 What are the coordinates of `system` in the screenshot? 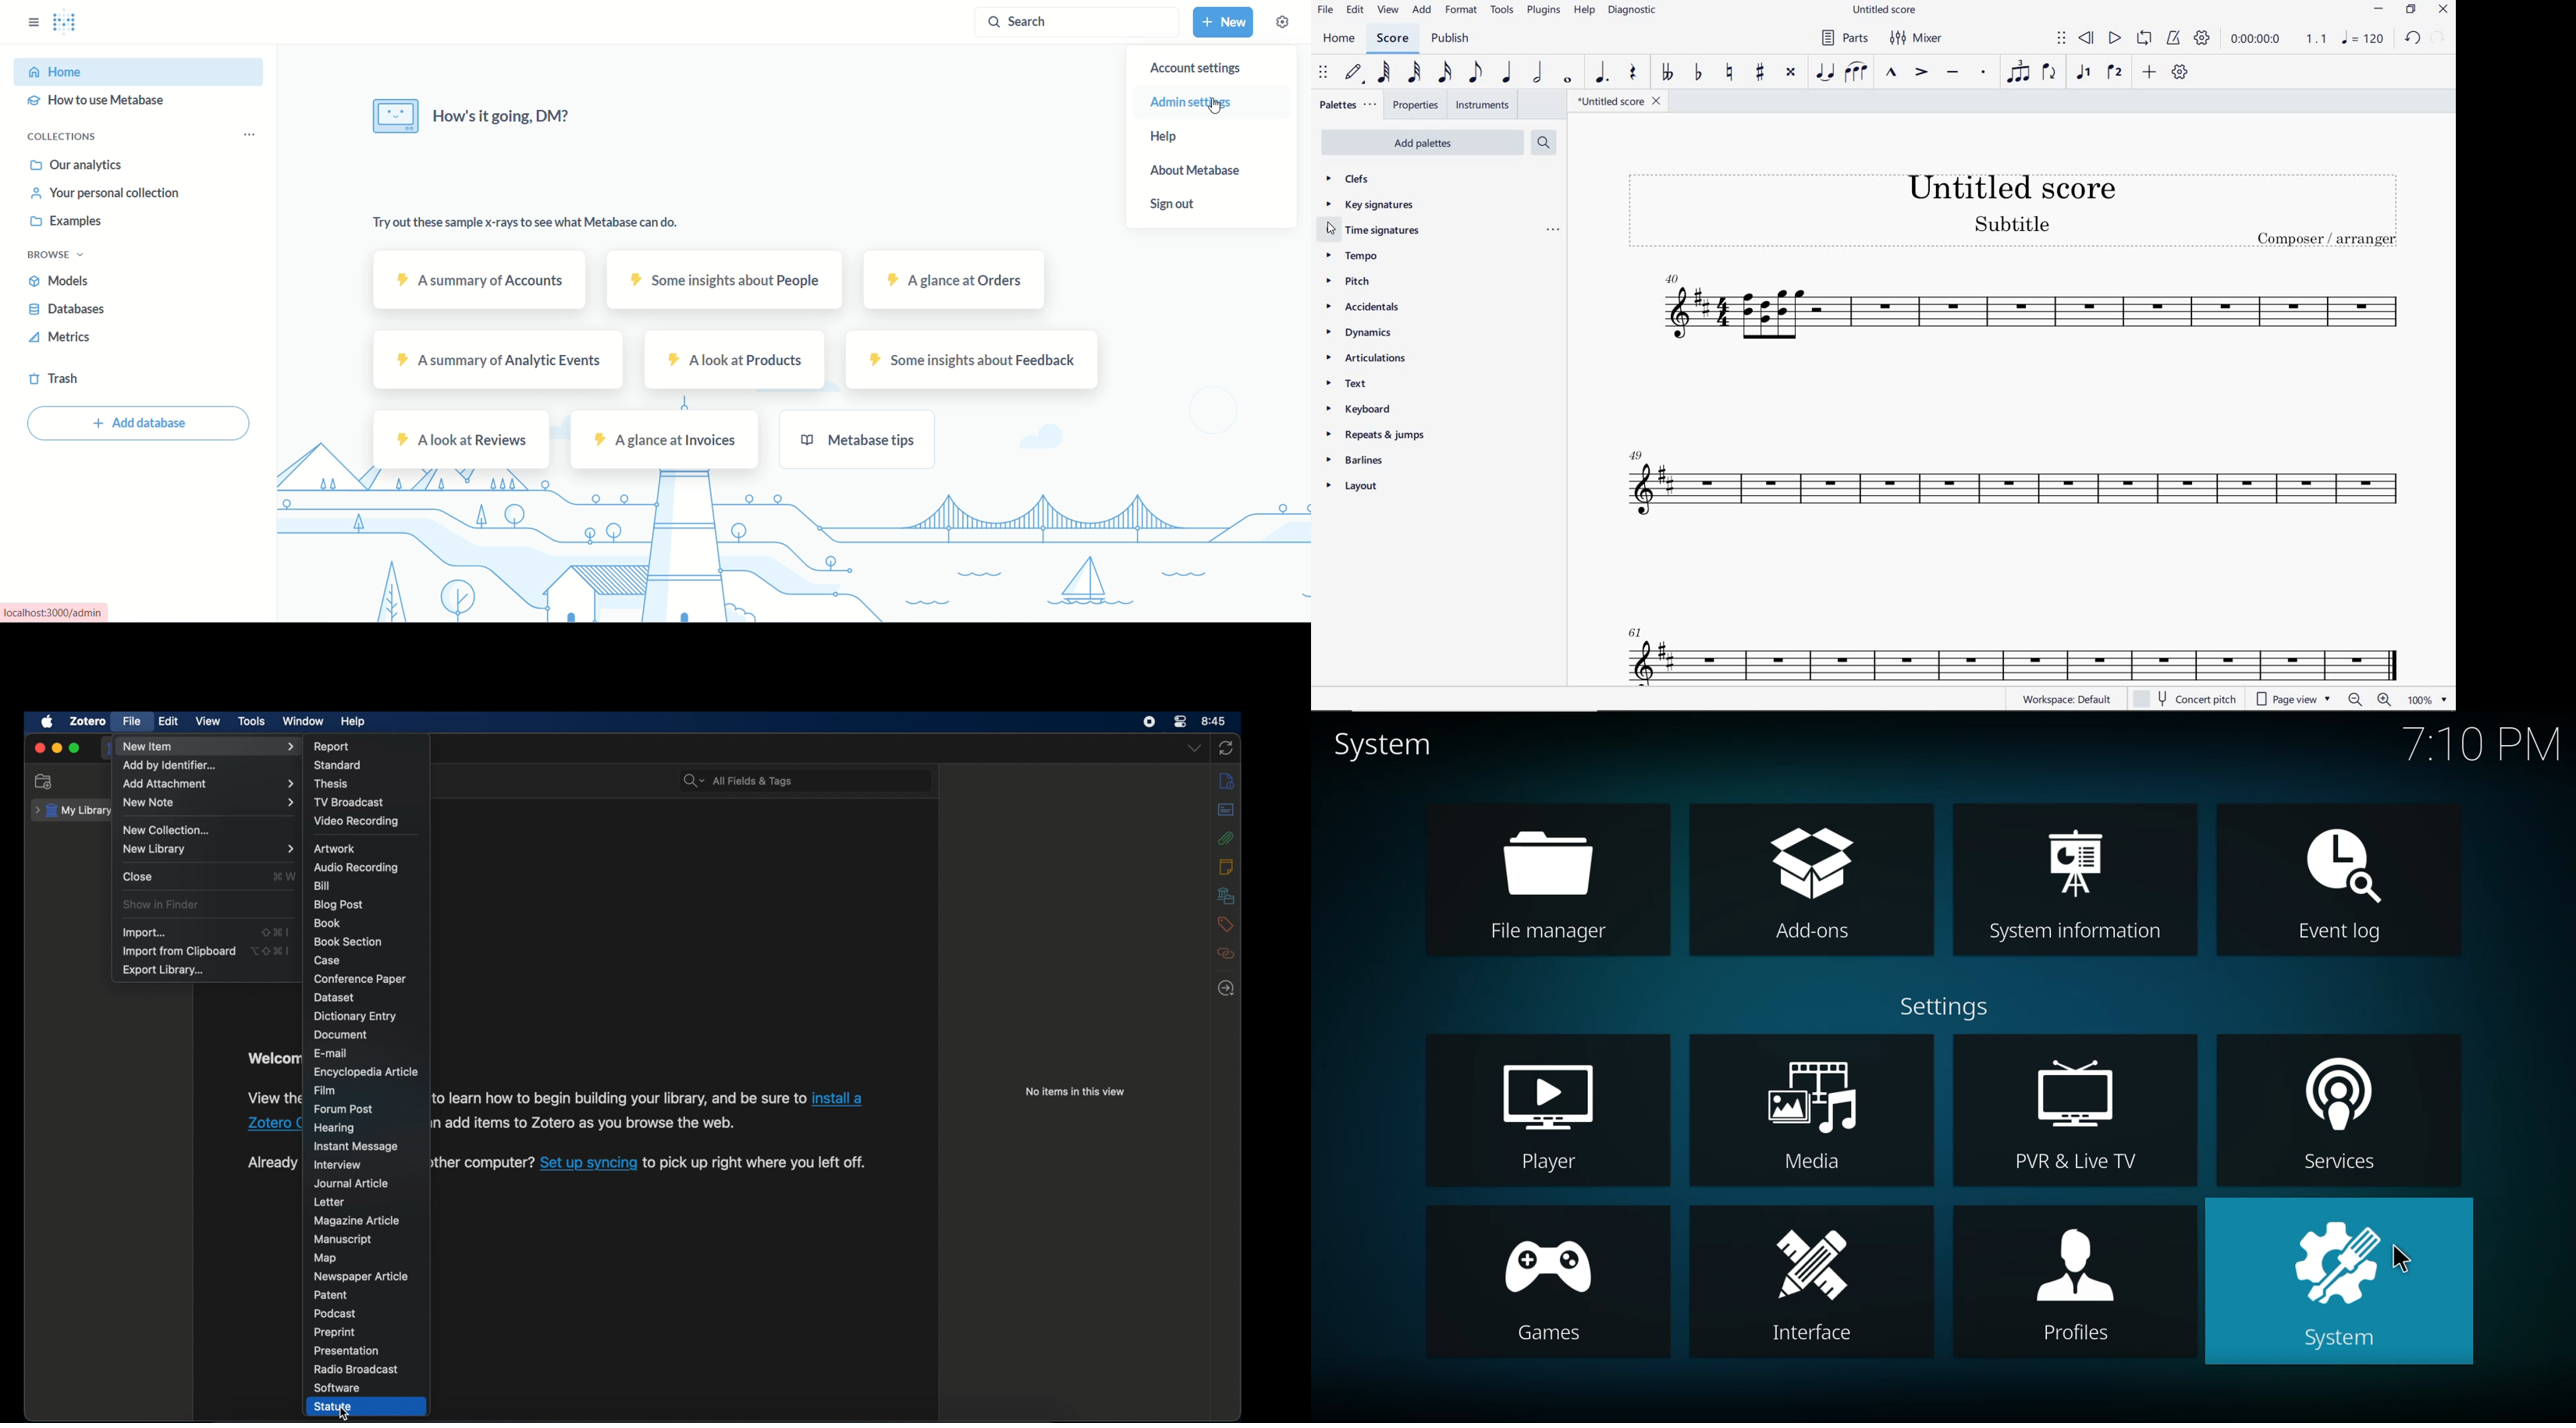 It's located at (2342, 1282).